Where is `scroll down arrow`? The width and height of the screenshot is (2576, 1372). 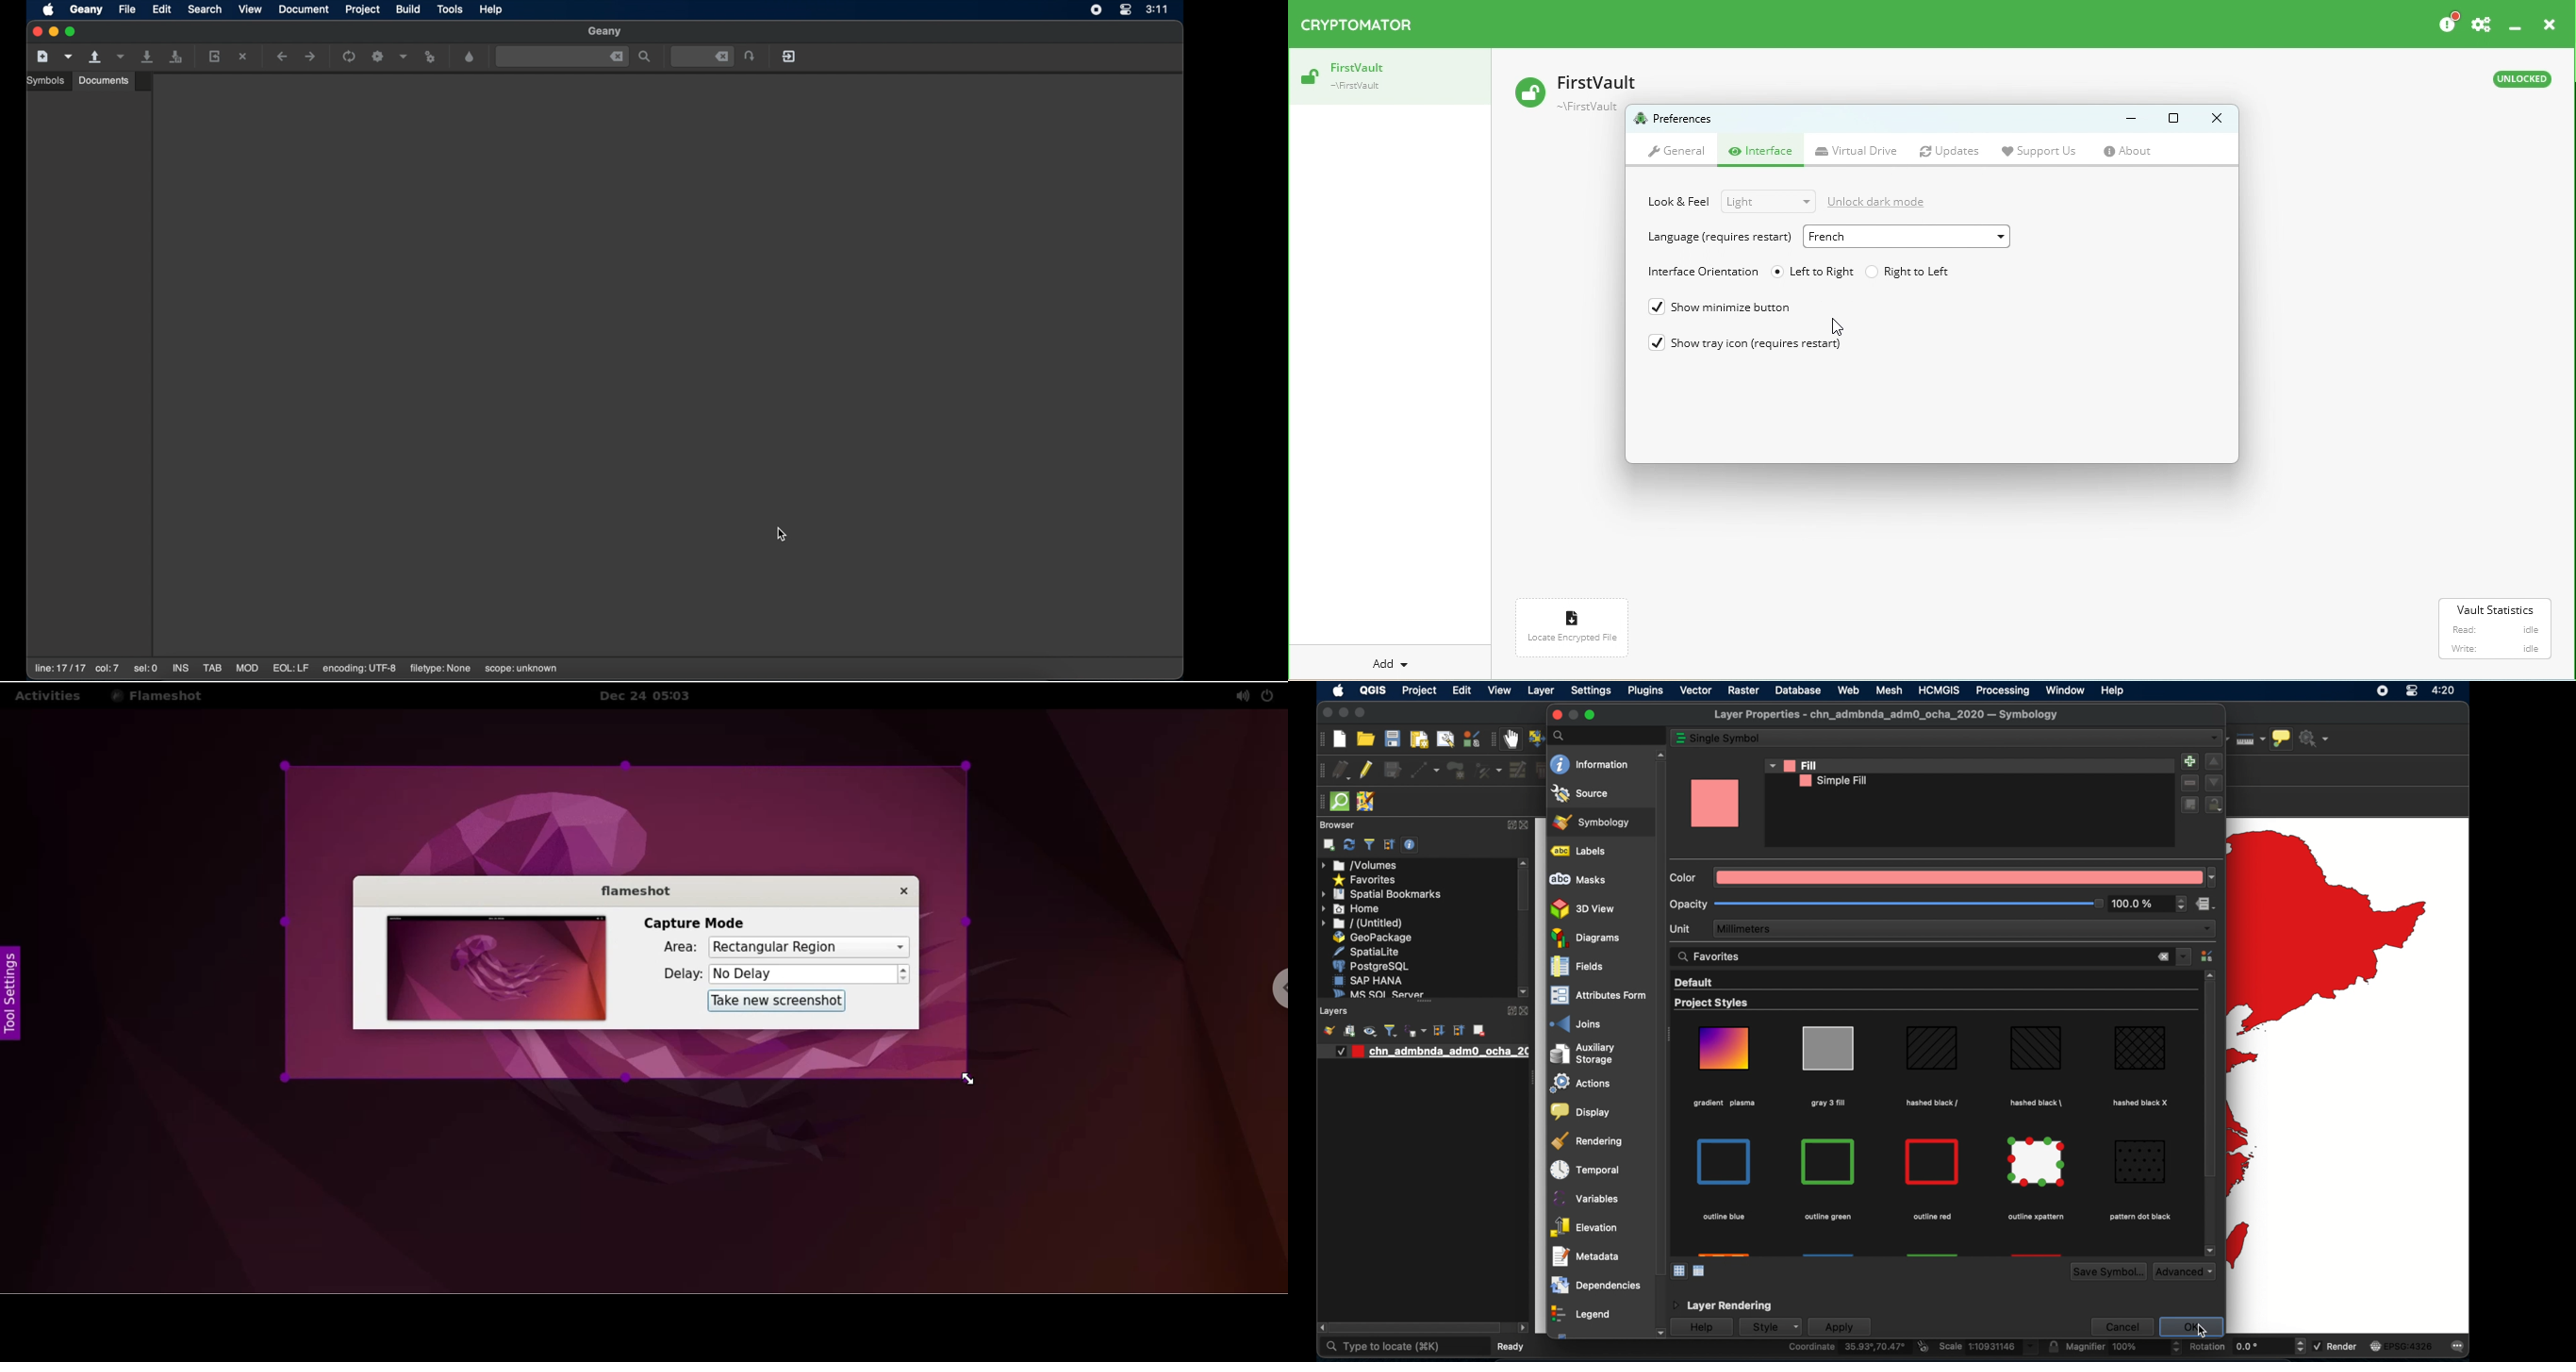
scroll down arrow is located at coordinates (2210, 1250).